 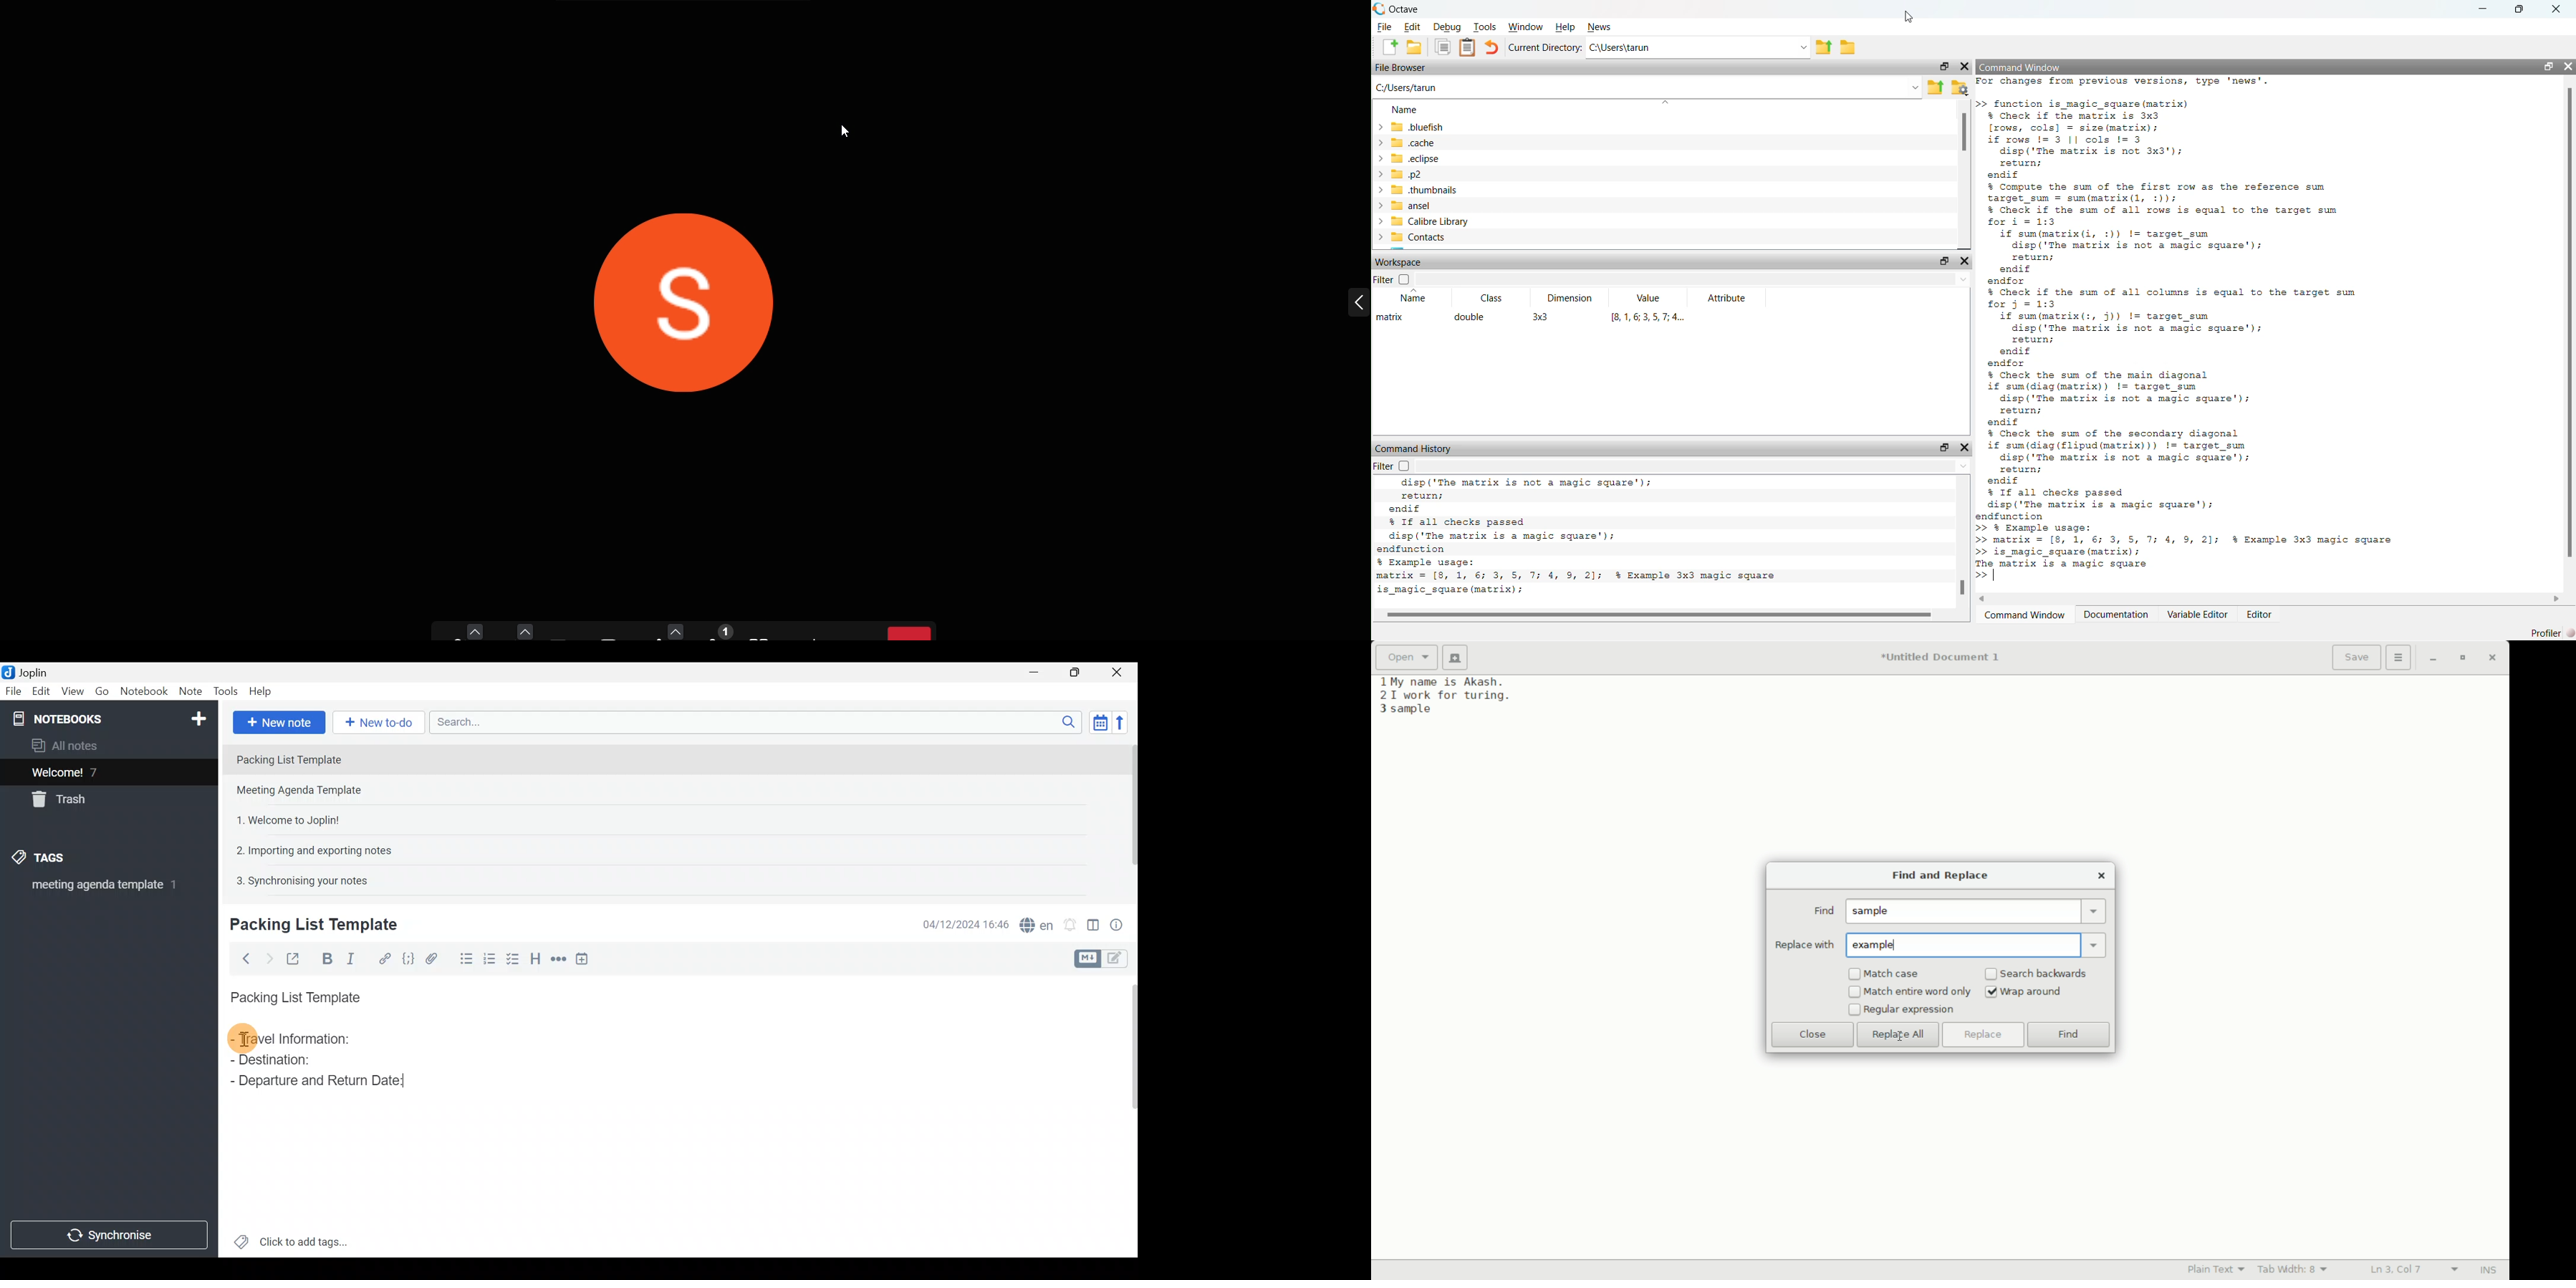 I want to click on Note, so click(x=190, y=692).